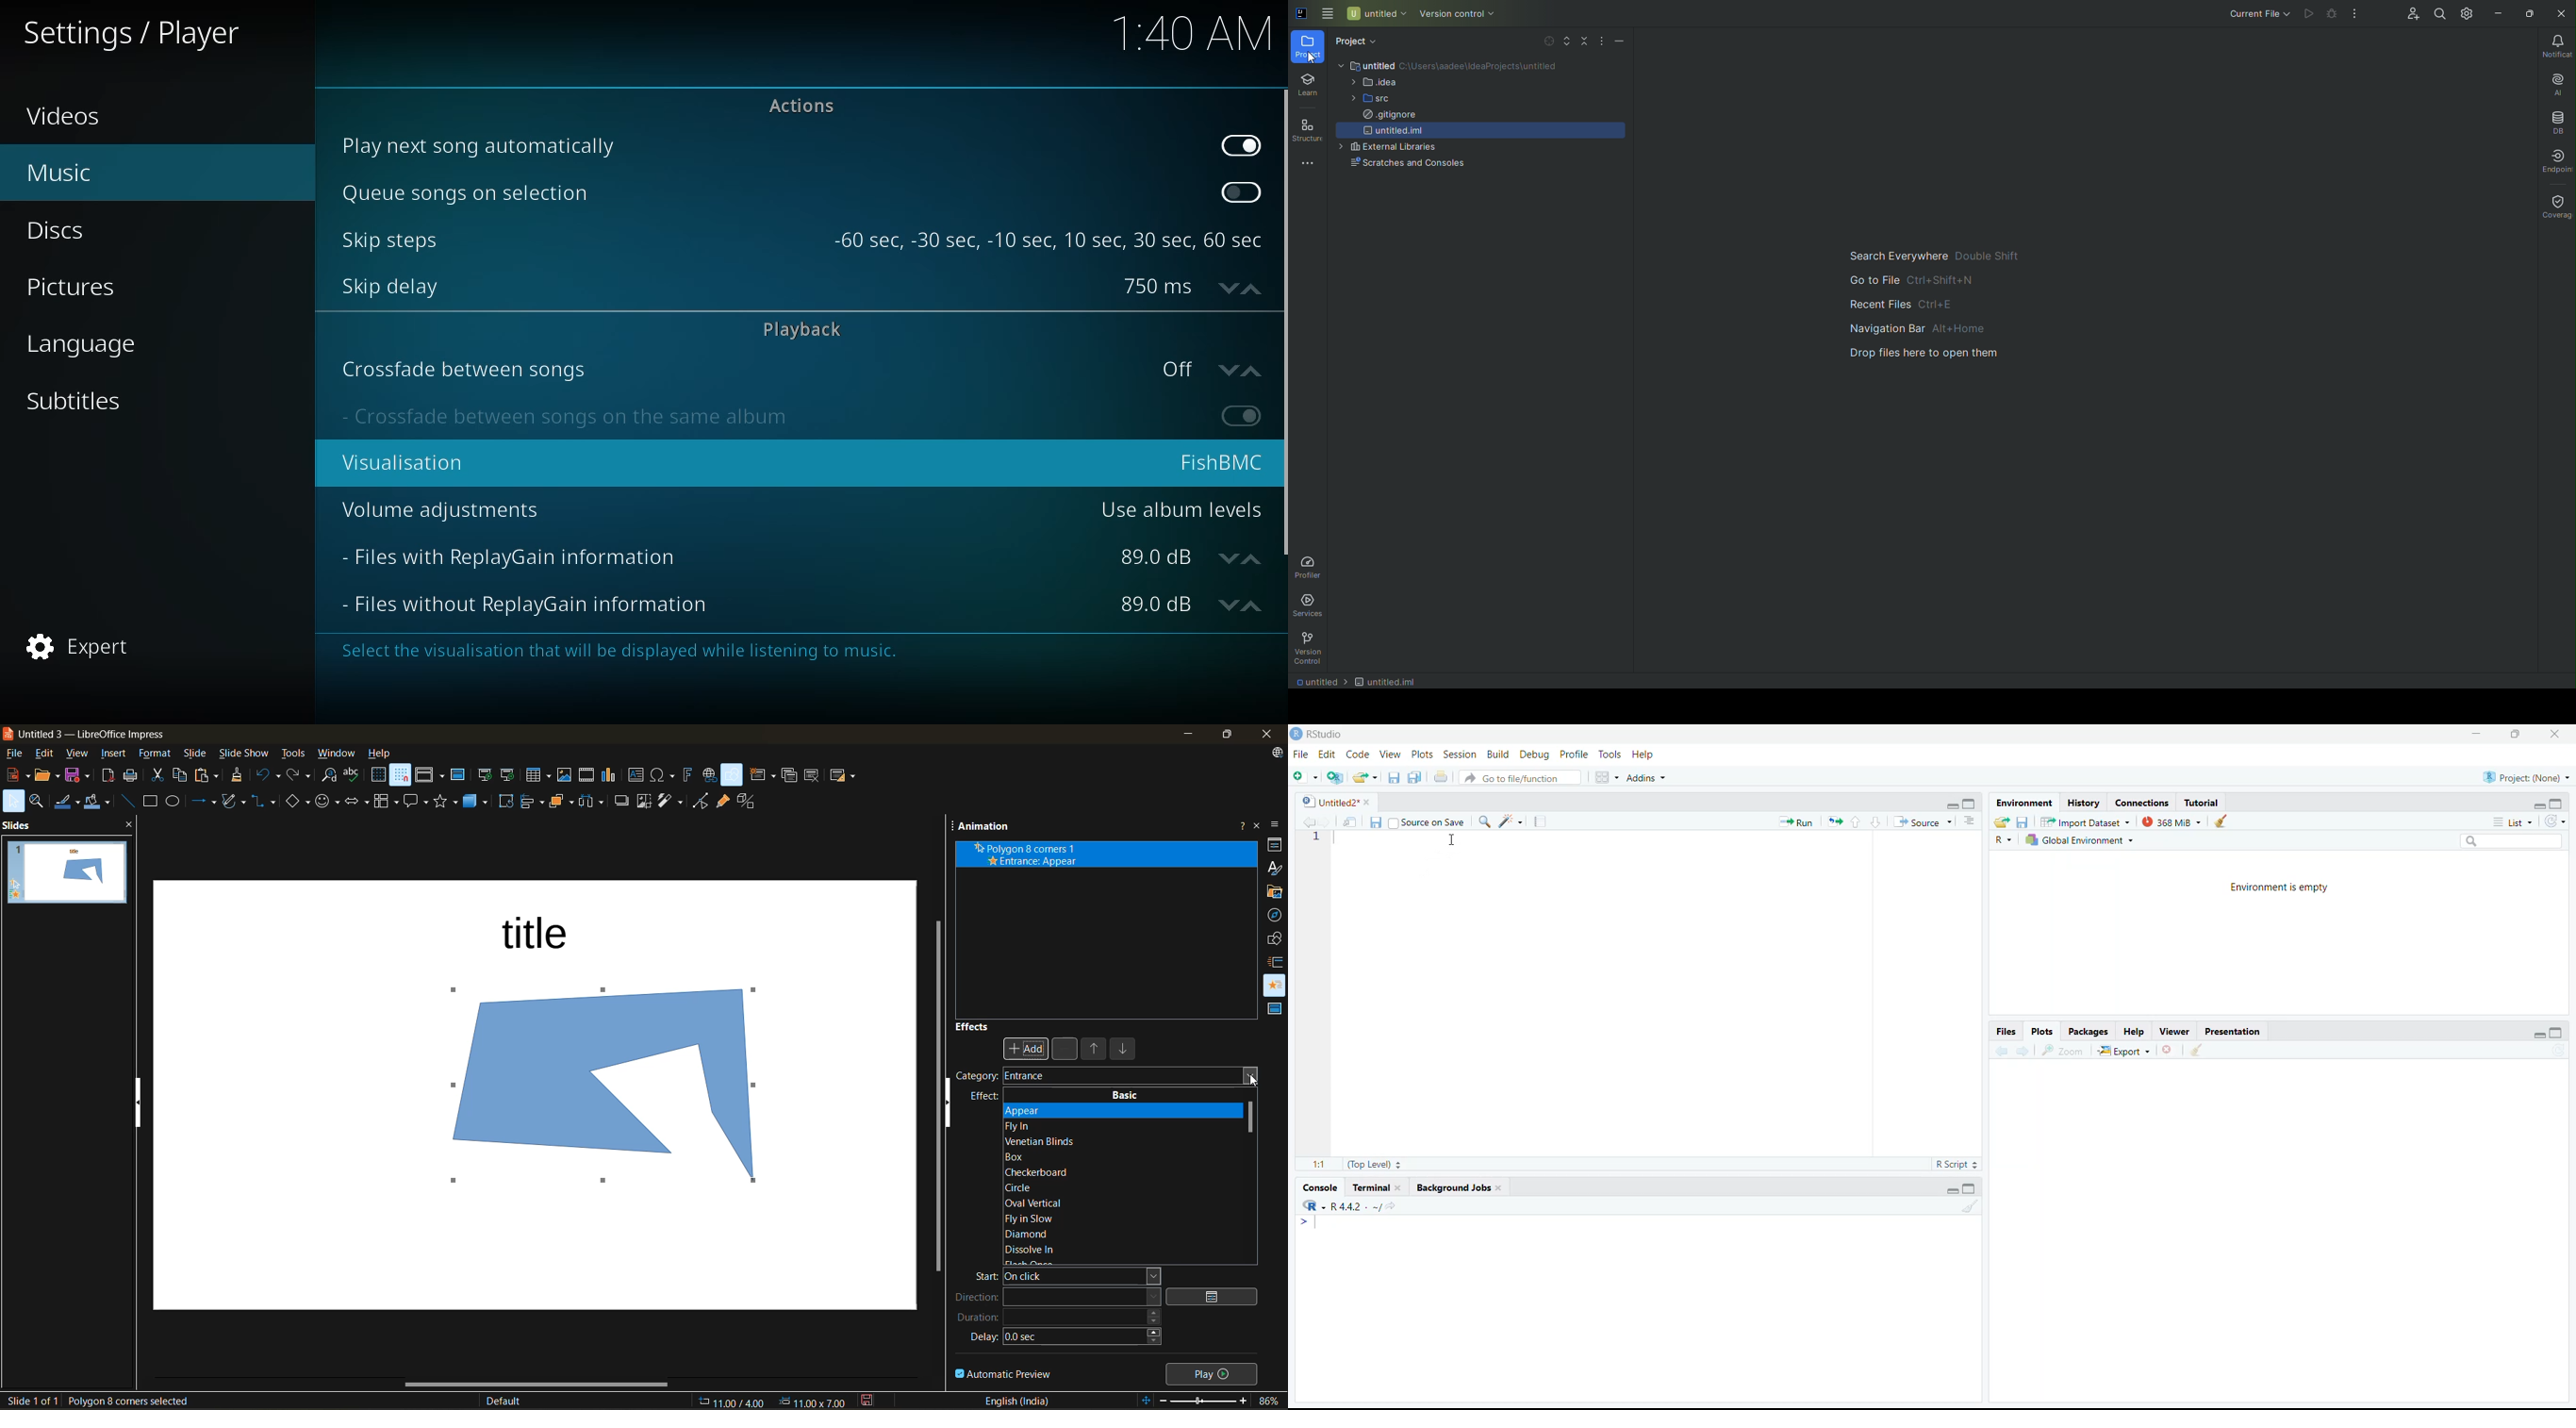  Describe the element at coordinates (1483, 822) in the screenshot. I see `search` at that location.